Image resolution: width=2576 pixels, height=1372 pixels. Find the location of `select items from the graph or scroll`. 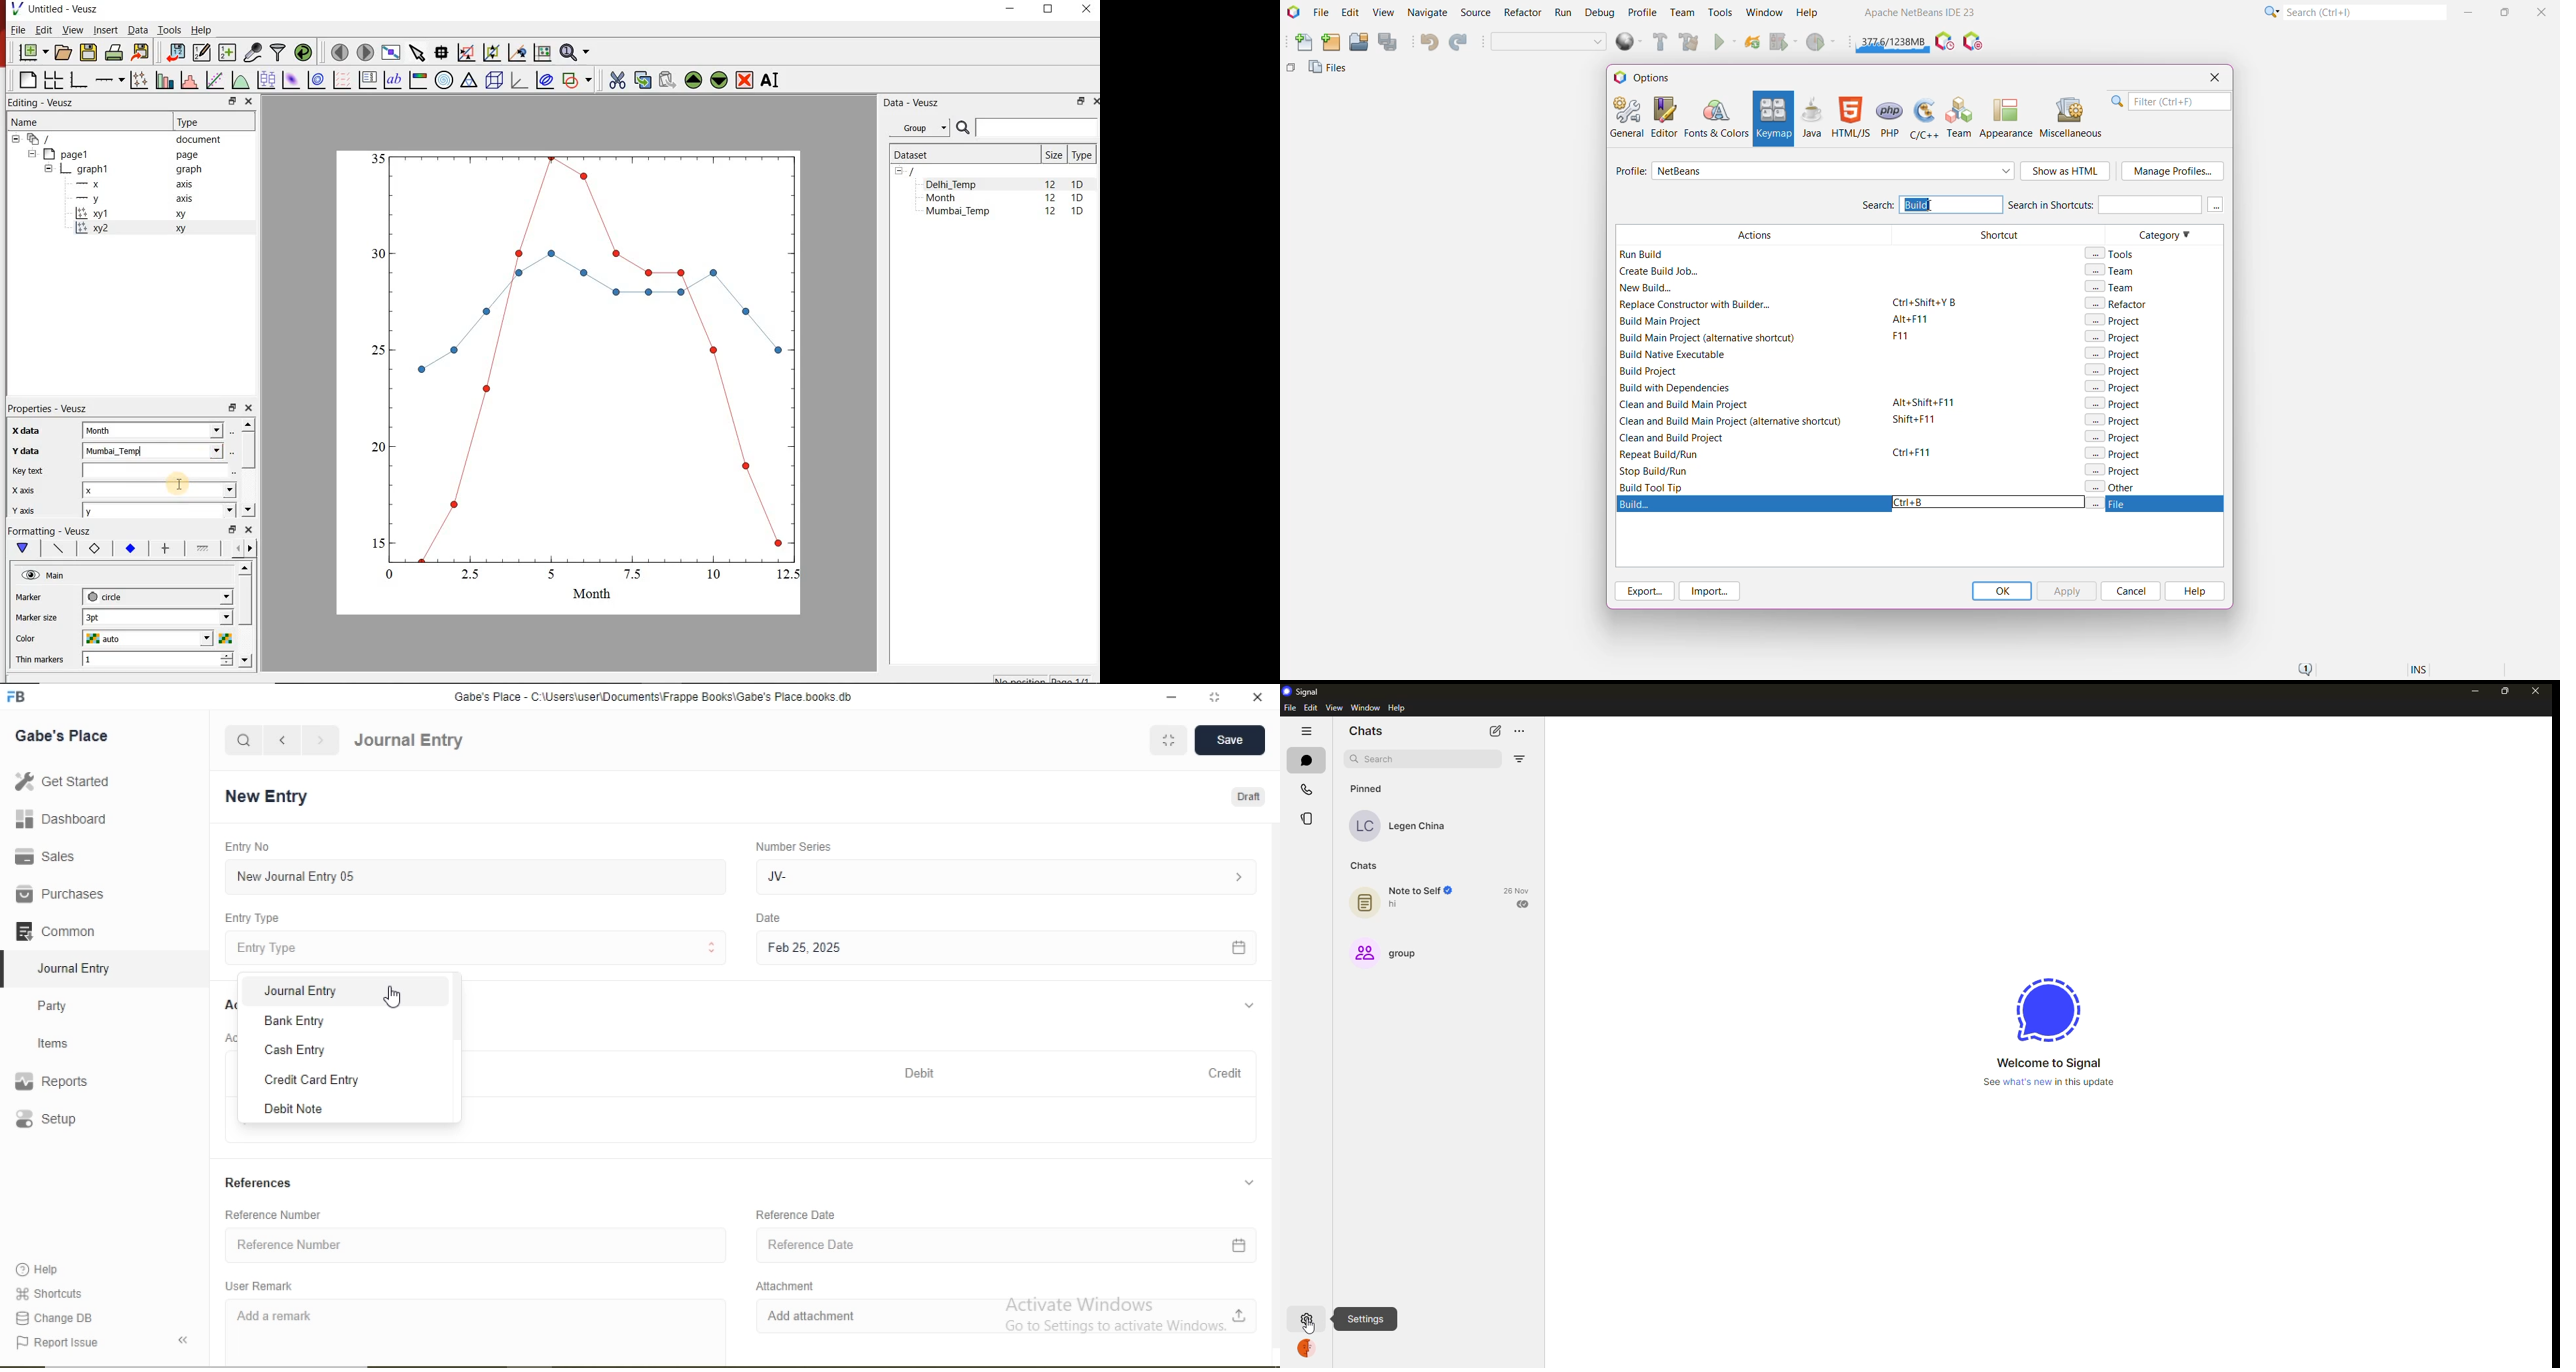

select items from the graph or scroll is located at coordinates (419, 53).